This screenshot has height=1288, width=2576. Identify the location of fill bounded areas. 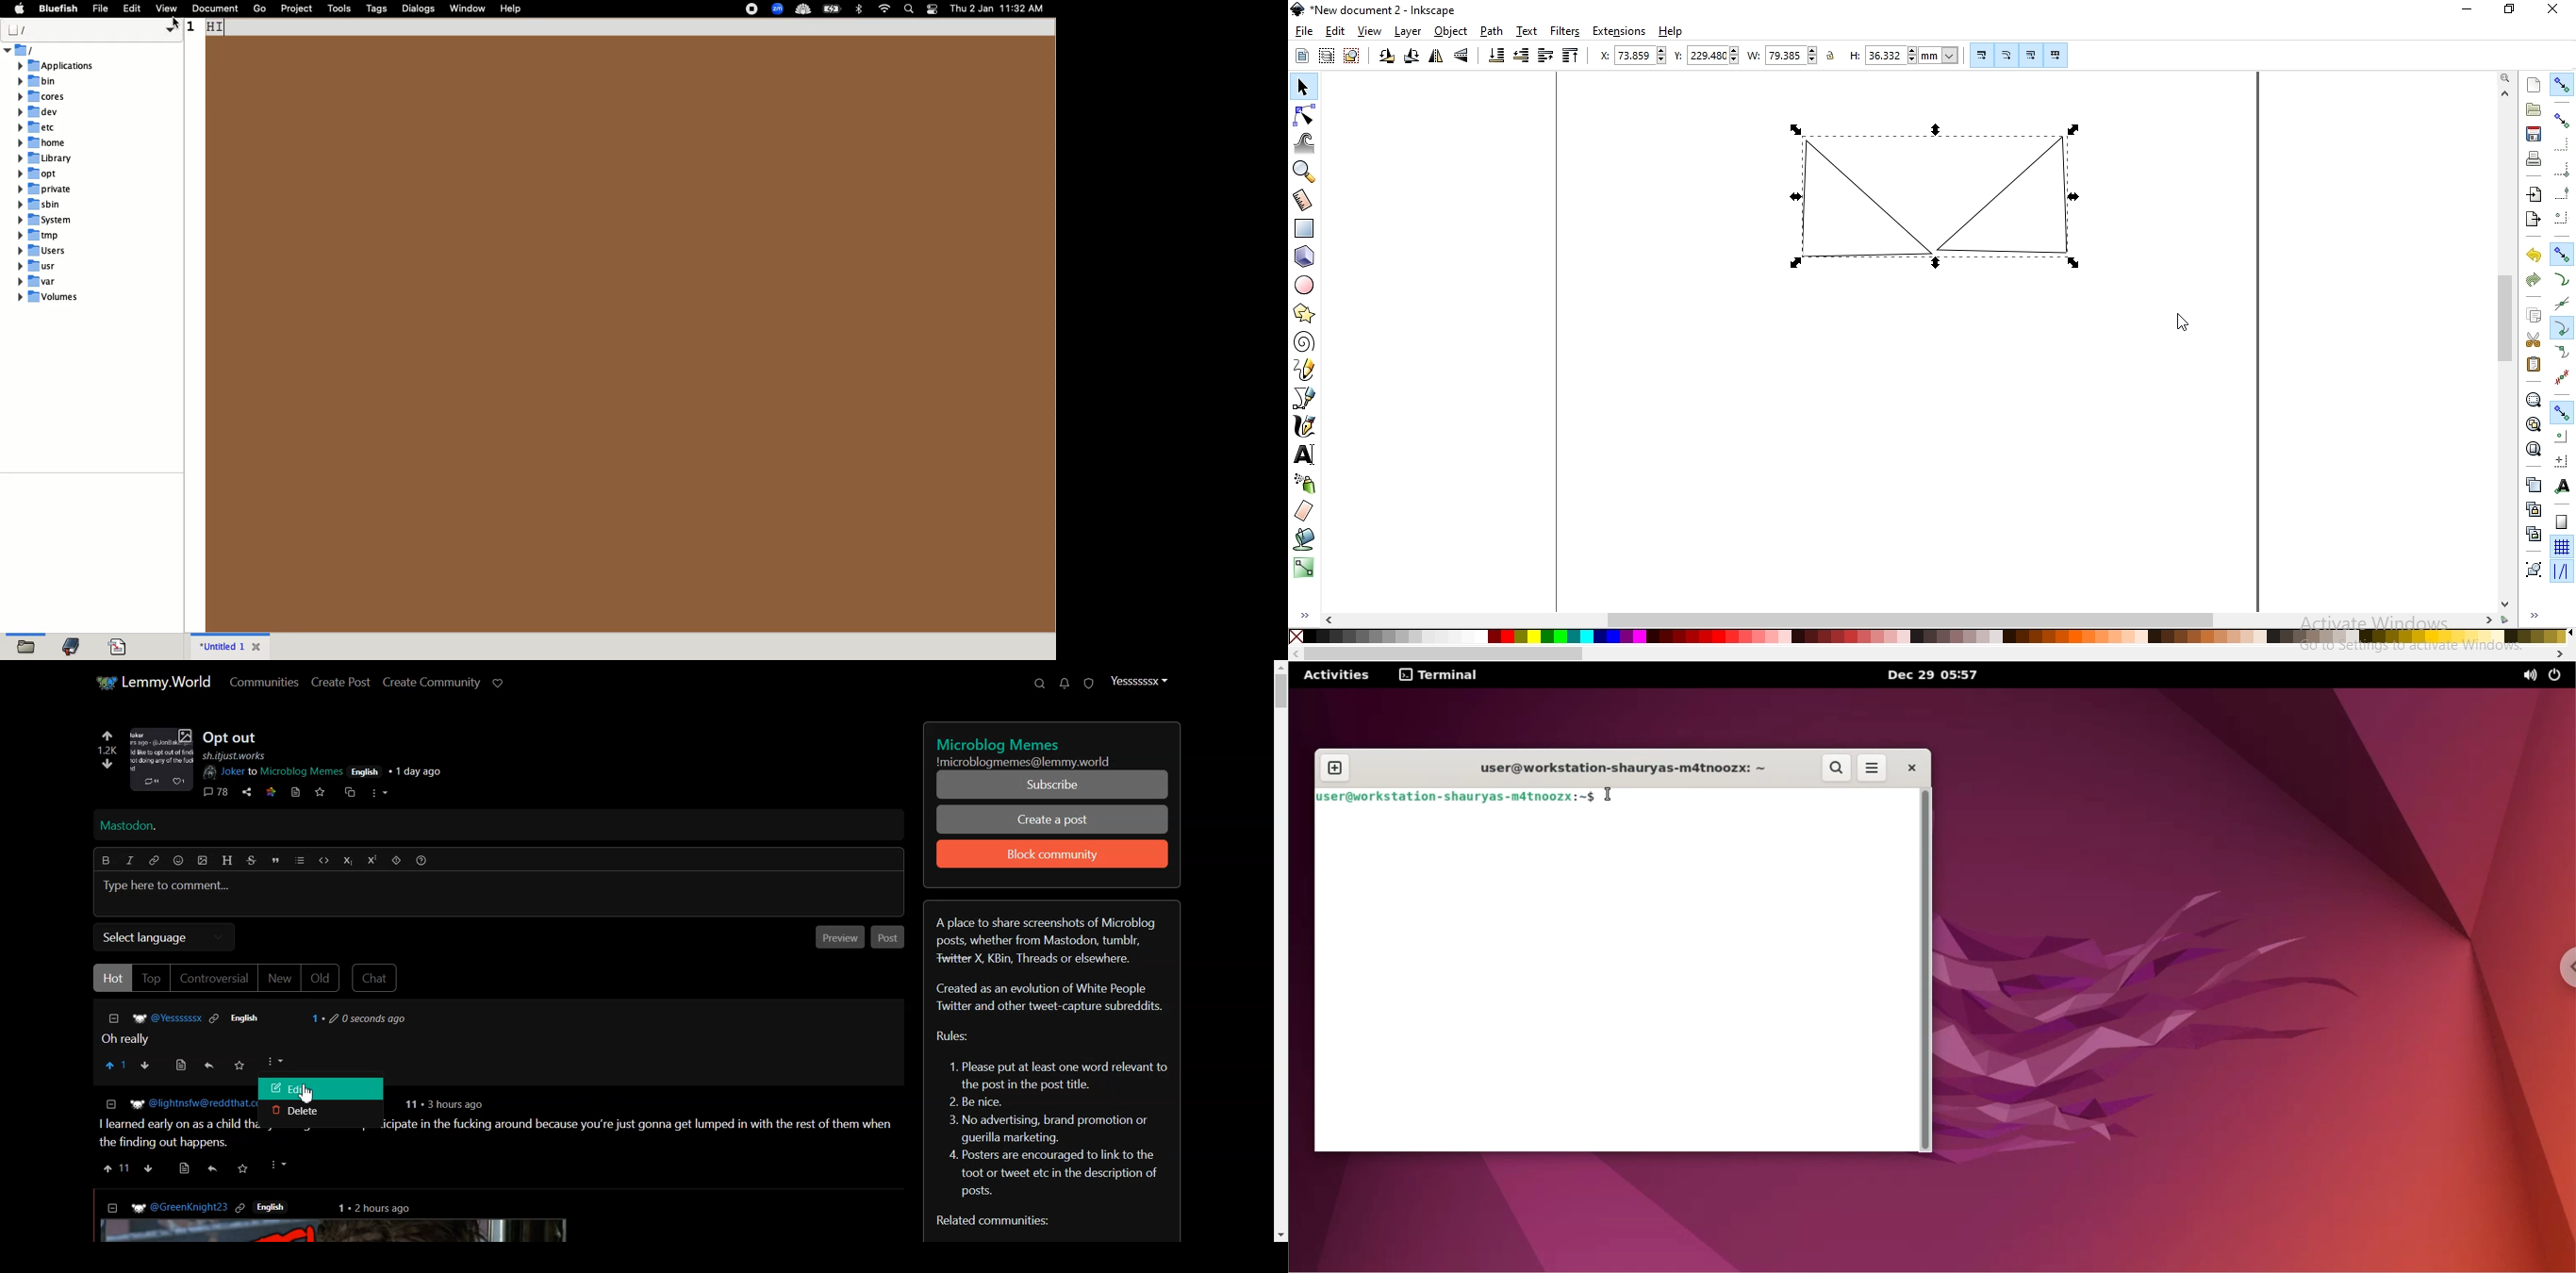
(1304, 540).